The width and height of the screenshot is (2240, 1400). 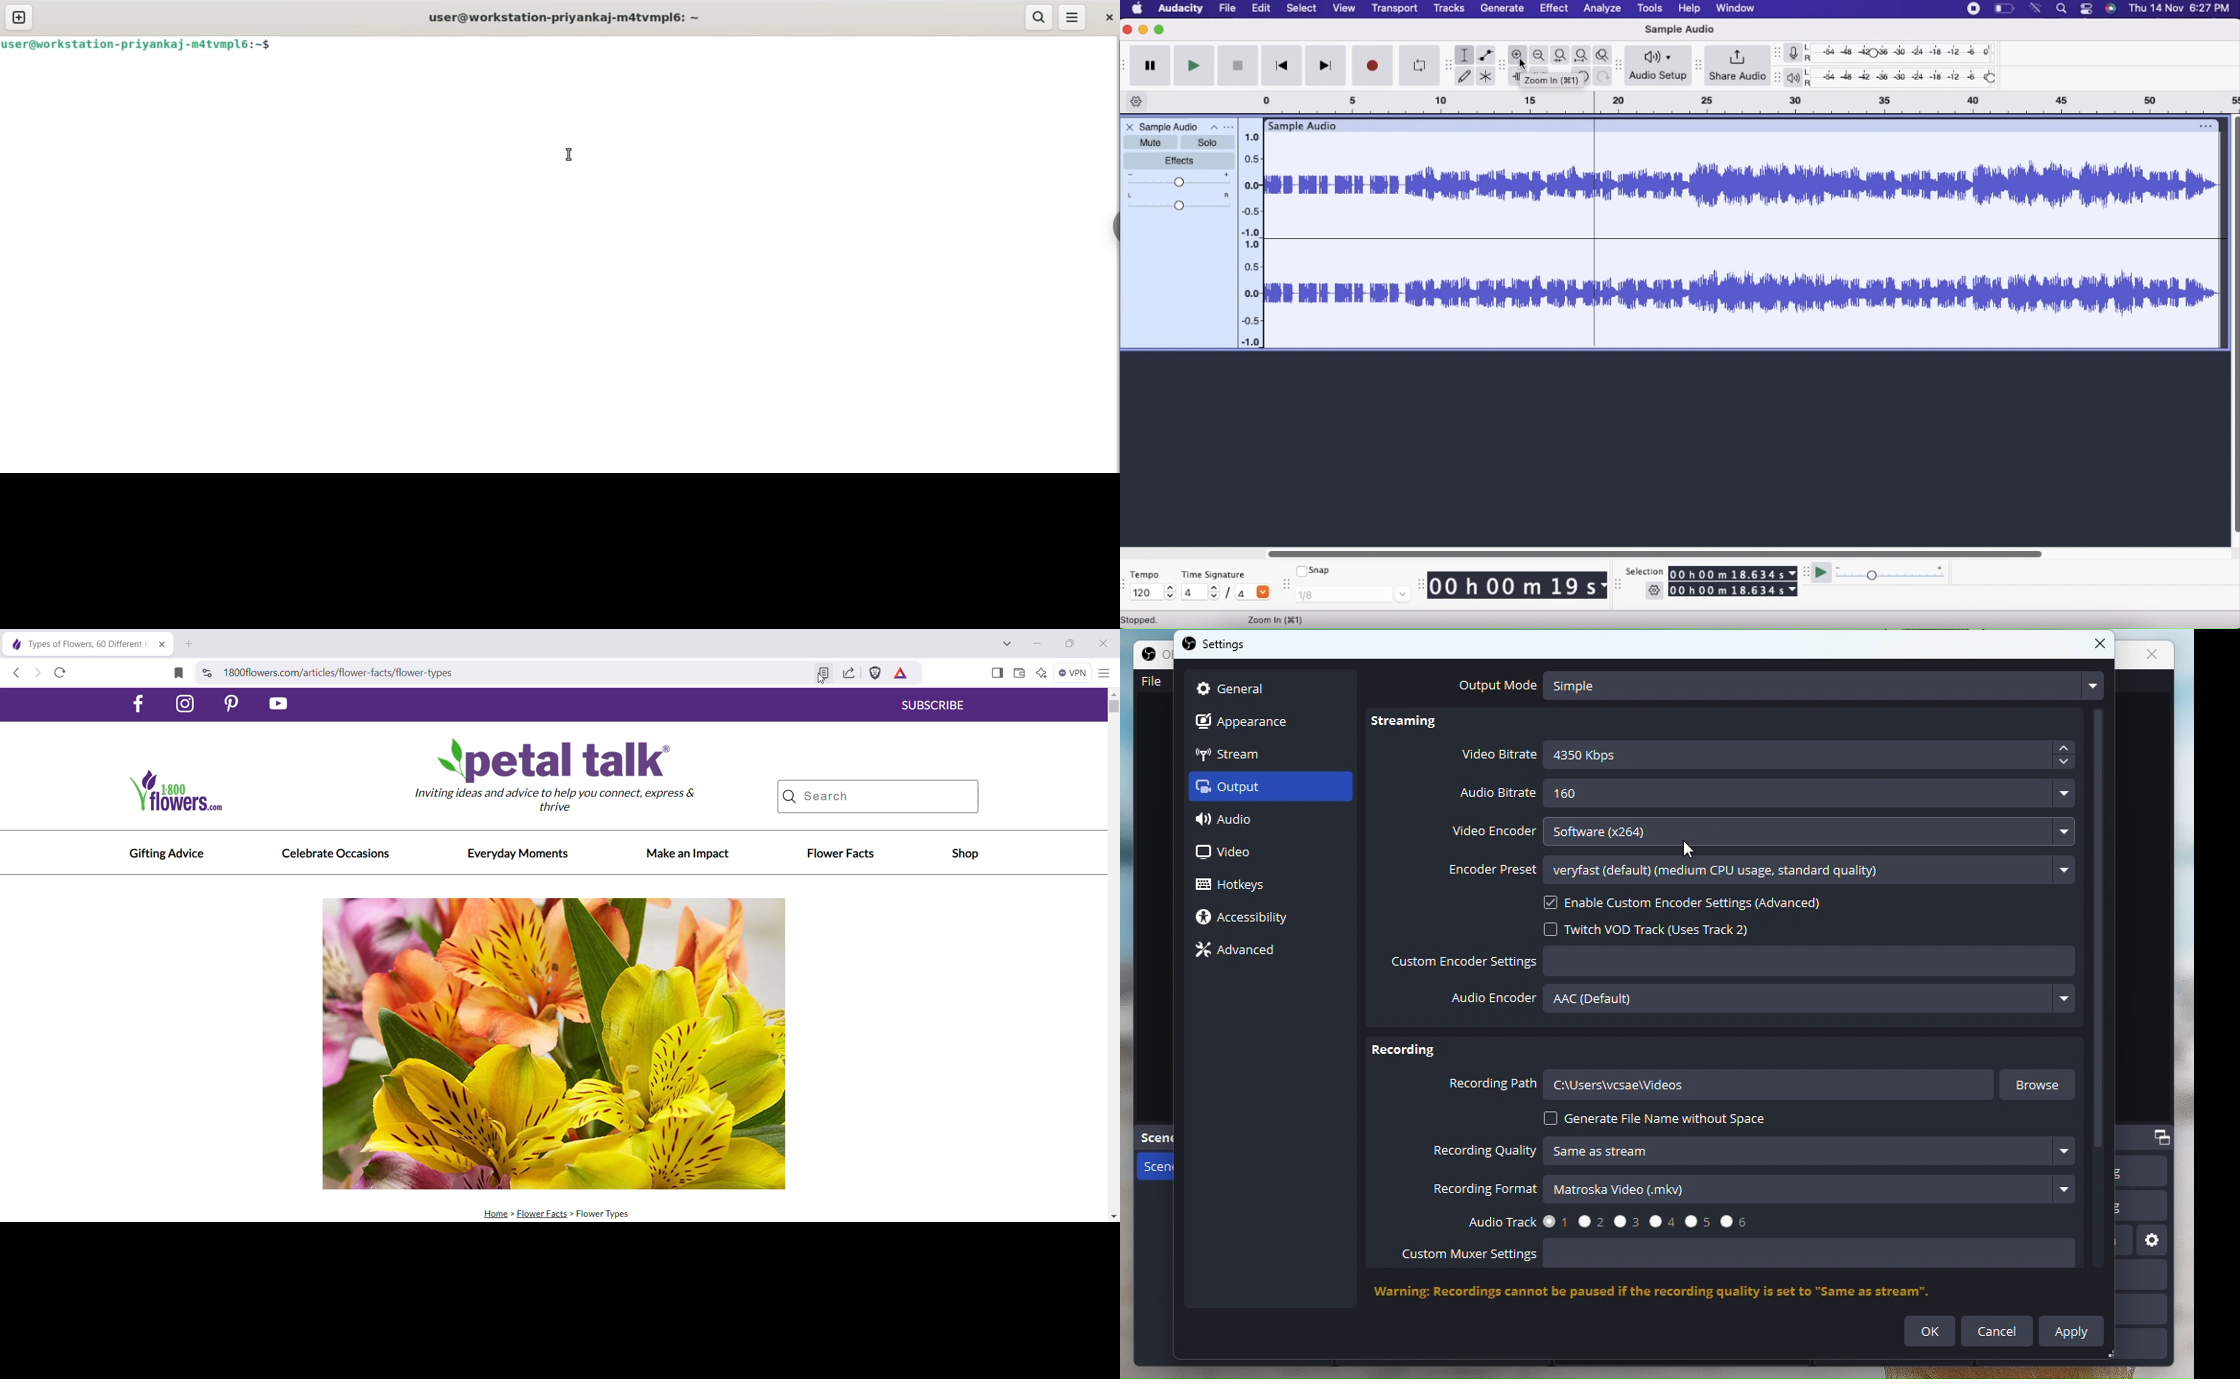 What do you see at coordinates (1149, 620) in the screenshot?
I see `stopped` at bounding box center [1149, 620].